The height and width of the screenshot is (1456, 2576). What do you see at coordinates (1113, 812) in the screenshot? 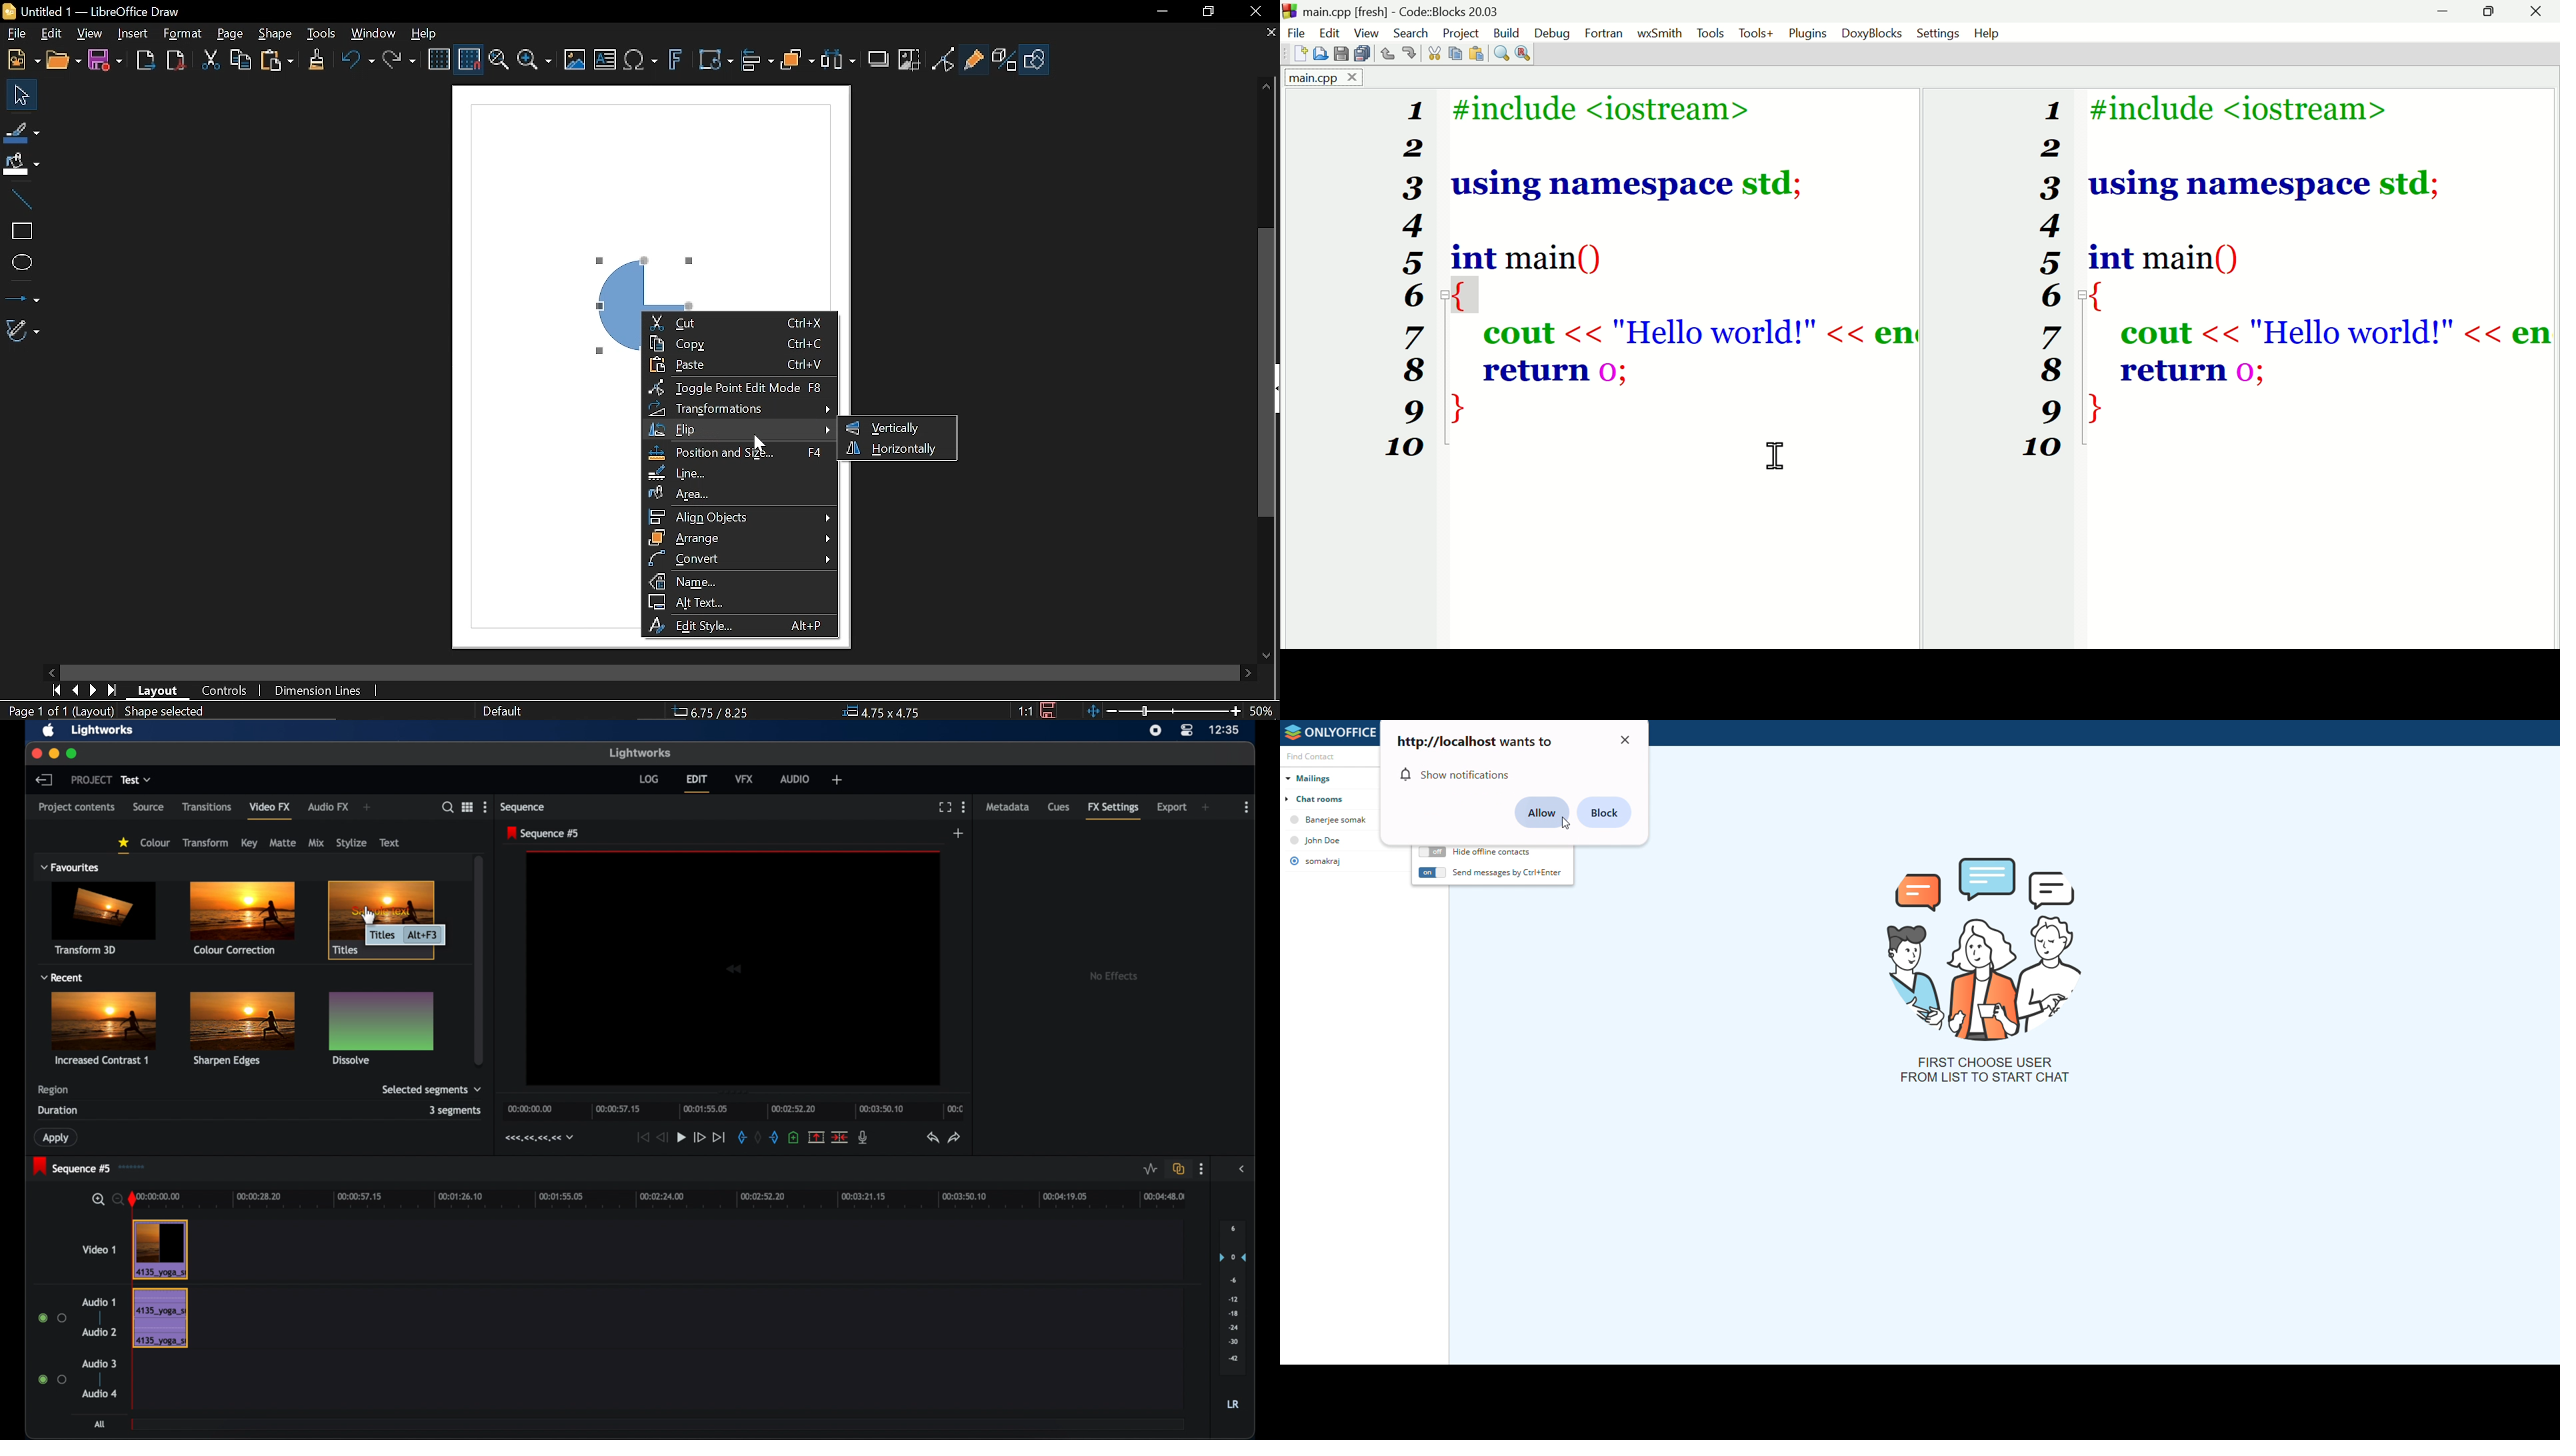
I see `fx settings` at bounding box center [1113, 812].